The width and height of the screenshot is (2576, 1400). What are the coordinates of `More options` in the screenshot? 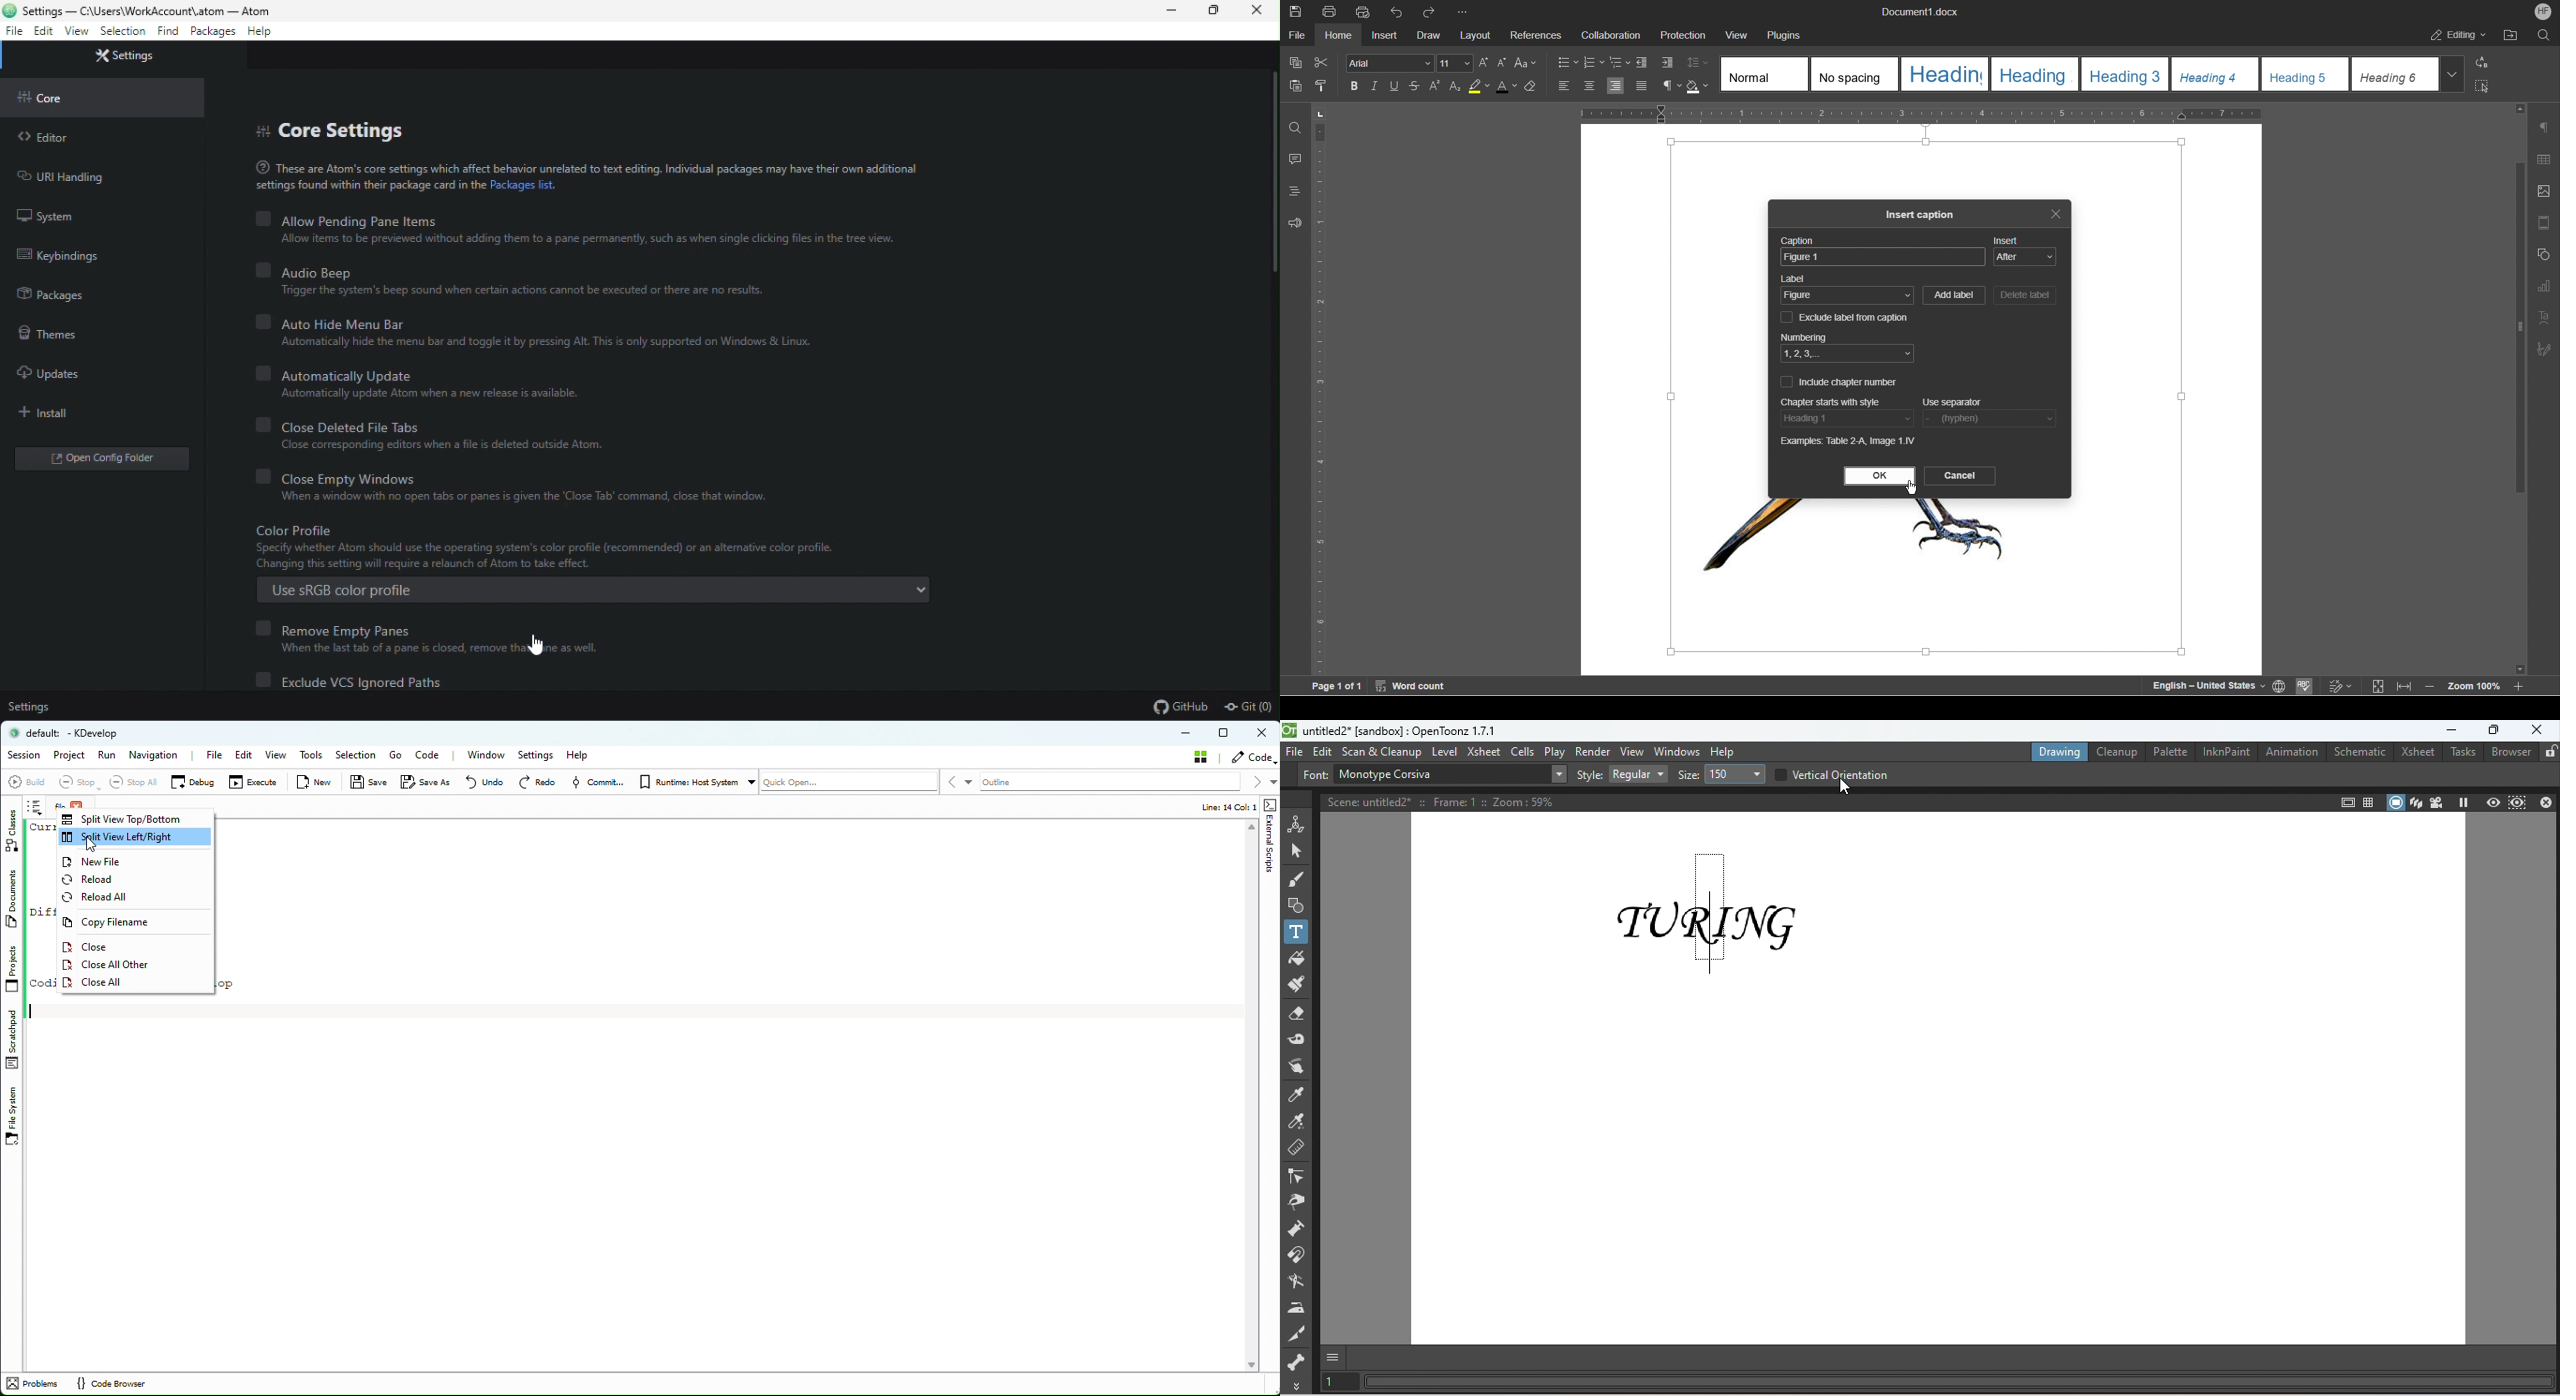 It's located at (1295, 1386).